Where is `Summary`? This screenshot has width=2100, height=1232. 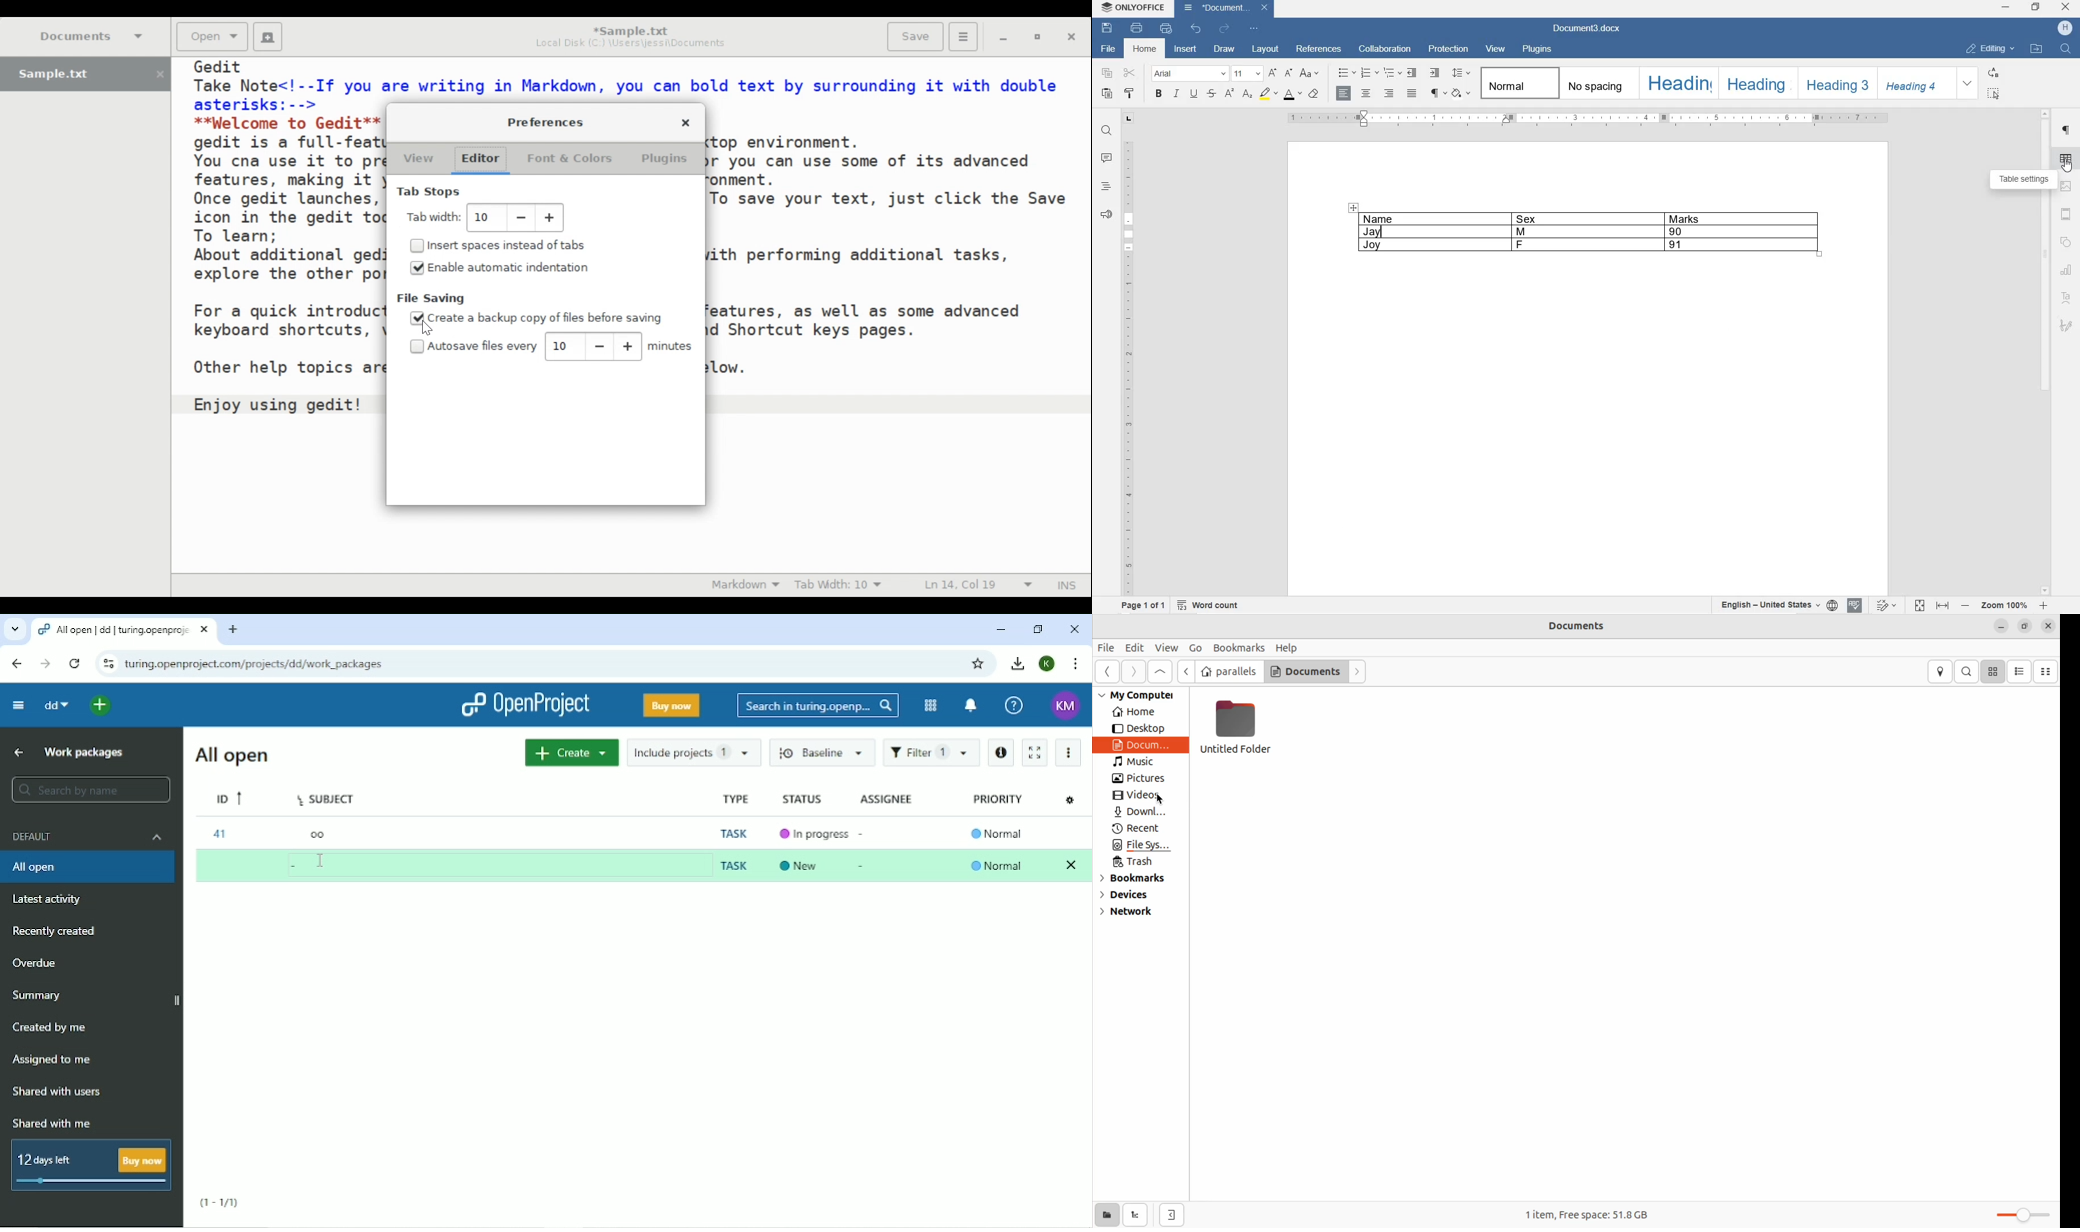 Summary is located at coordinates (37, 995).